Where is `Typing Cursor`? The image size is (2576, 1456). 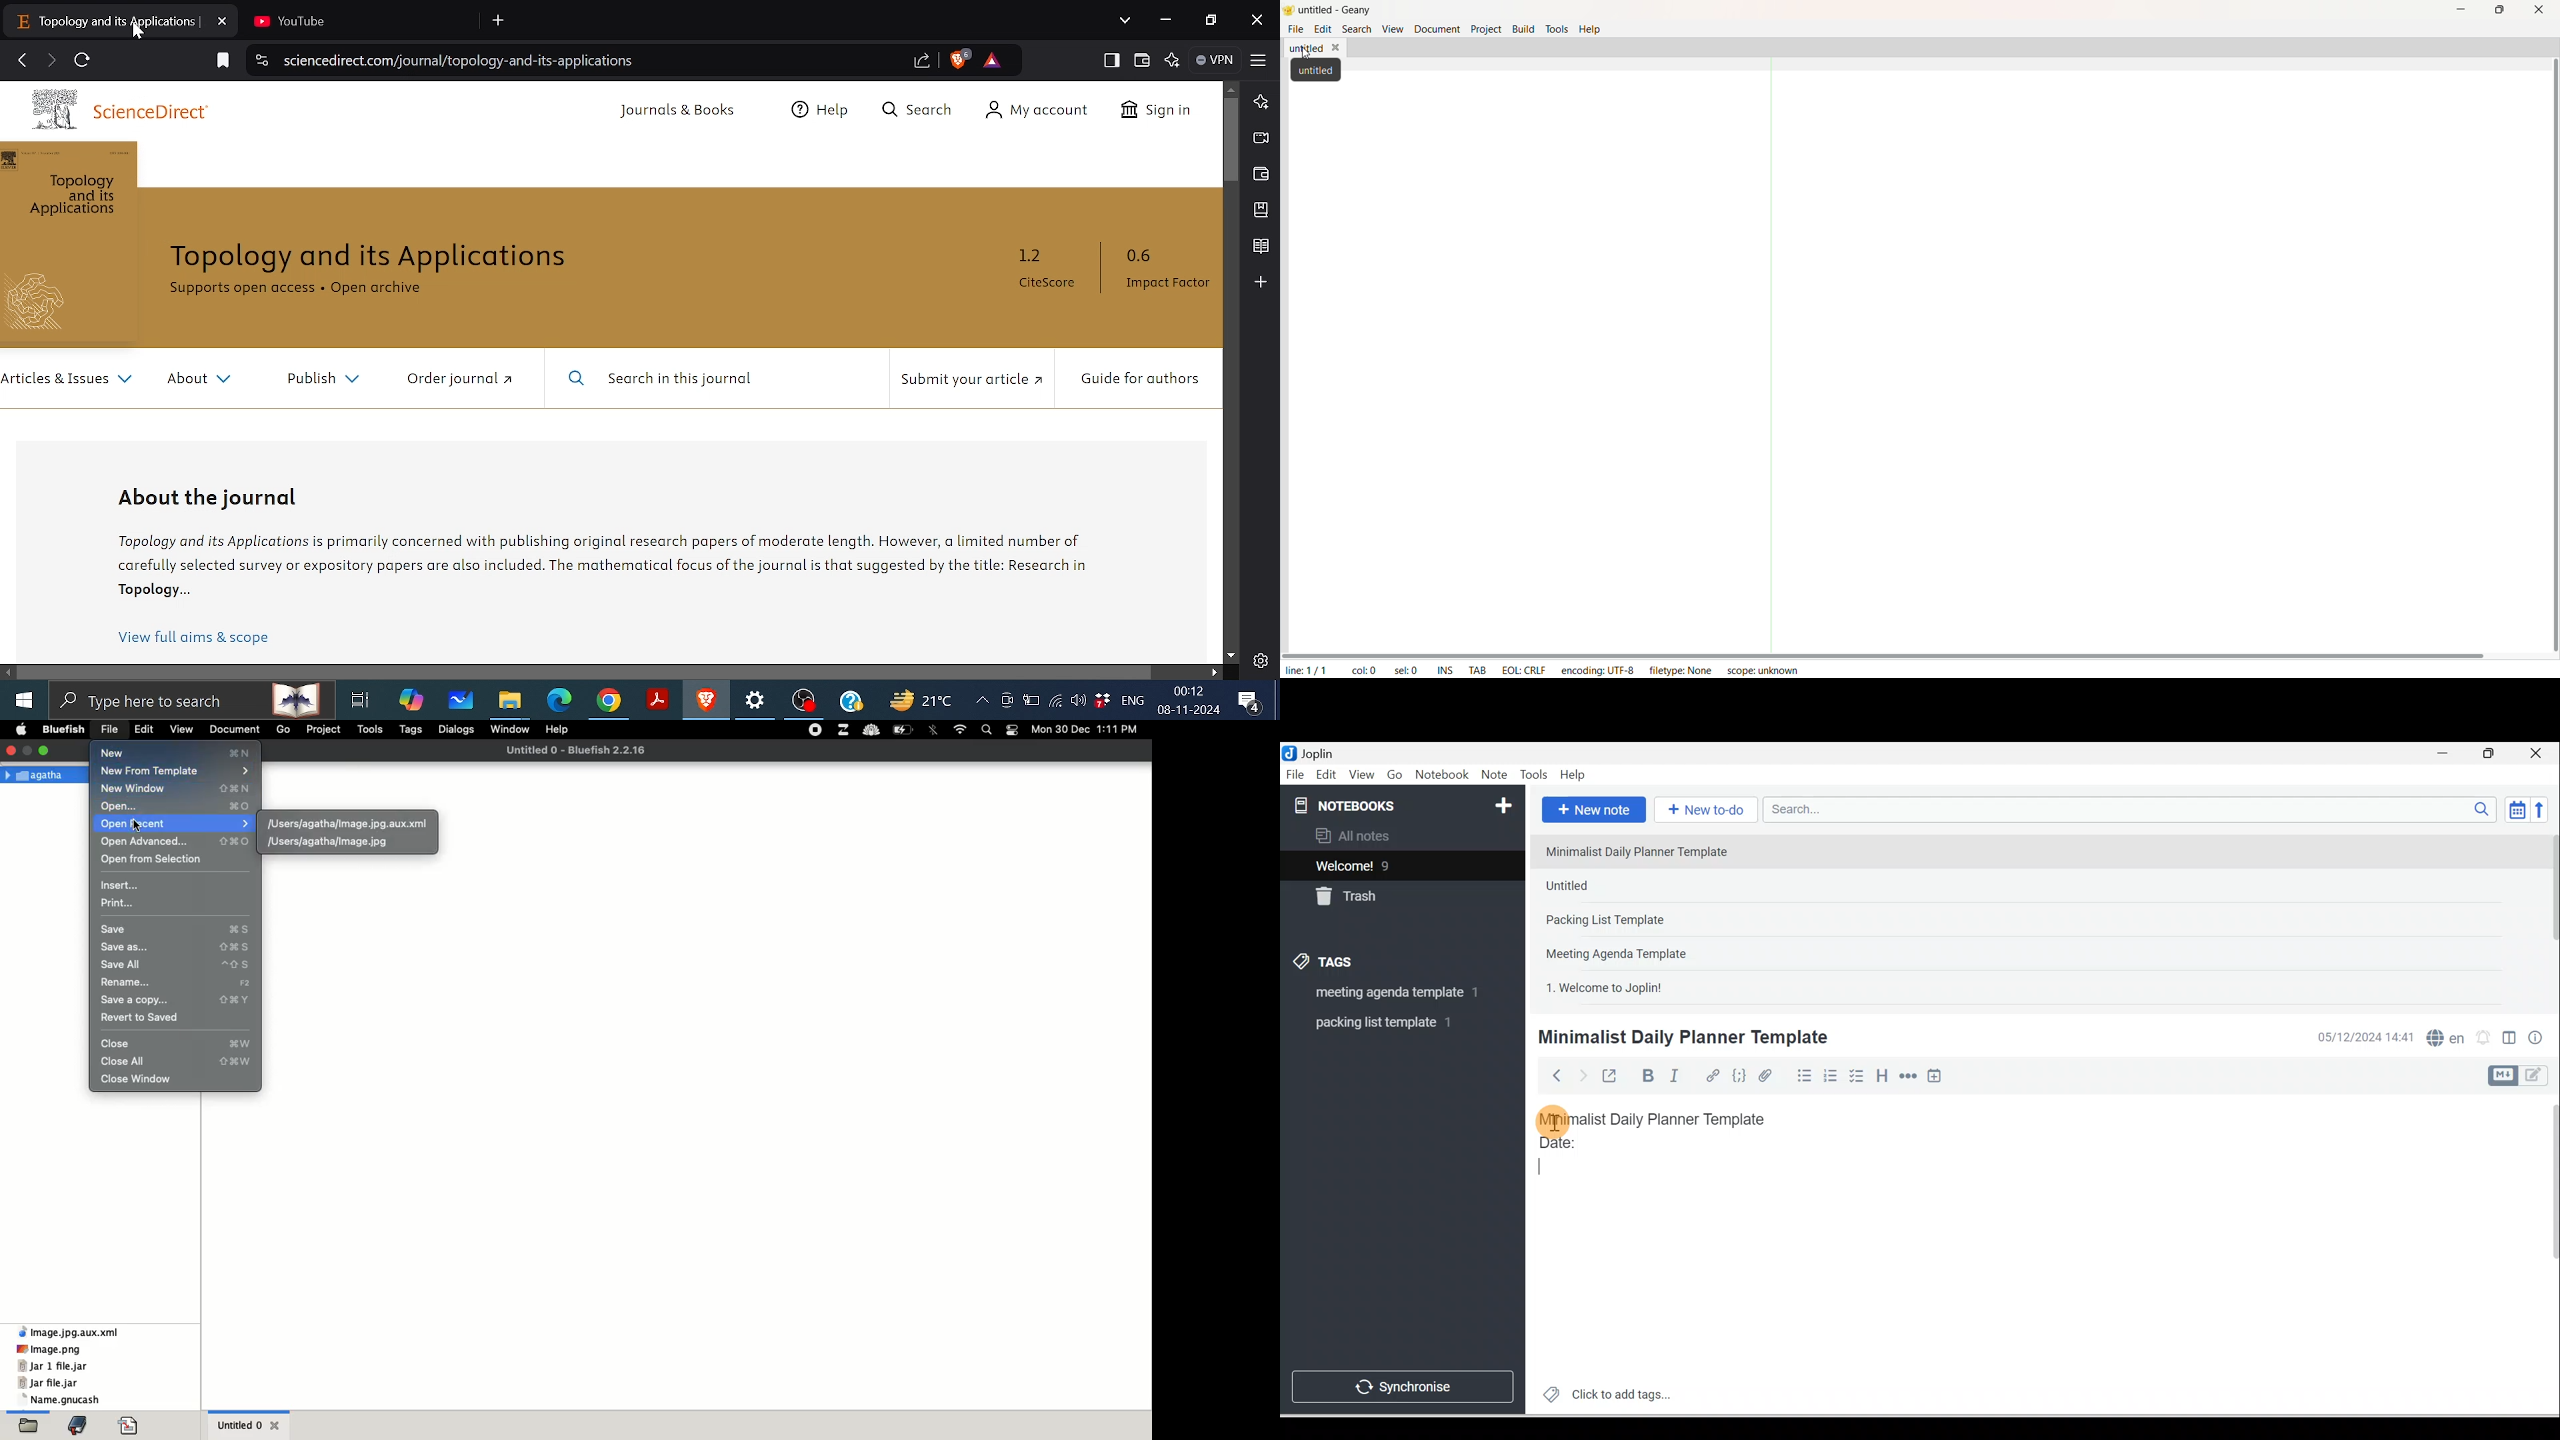
Typing Cursor is located at coordinates (1546, 1168).